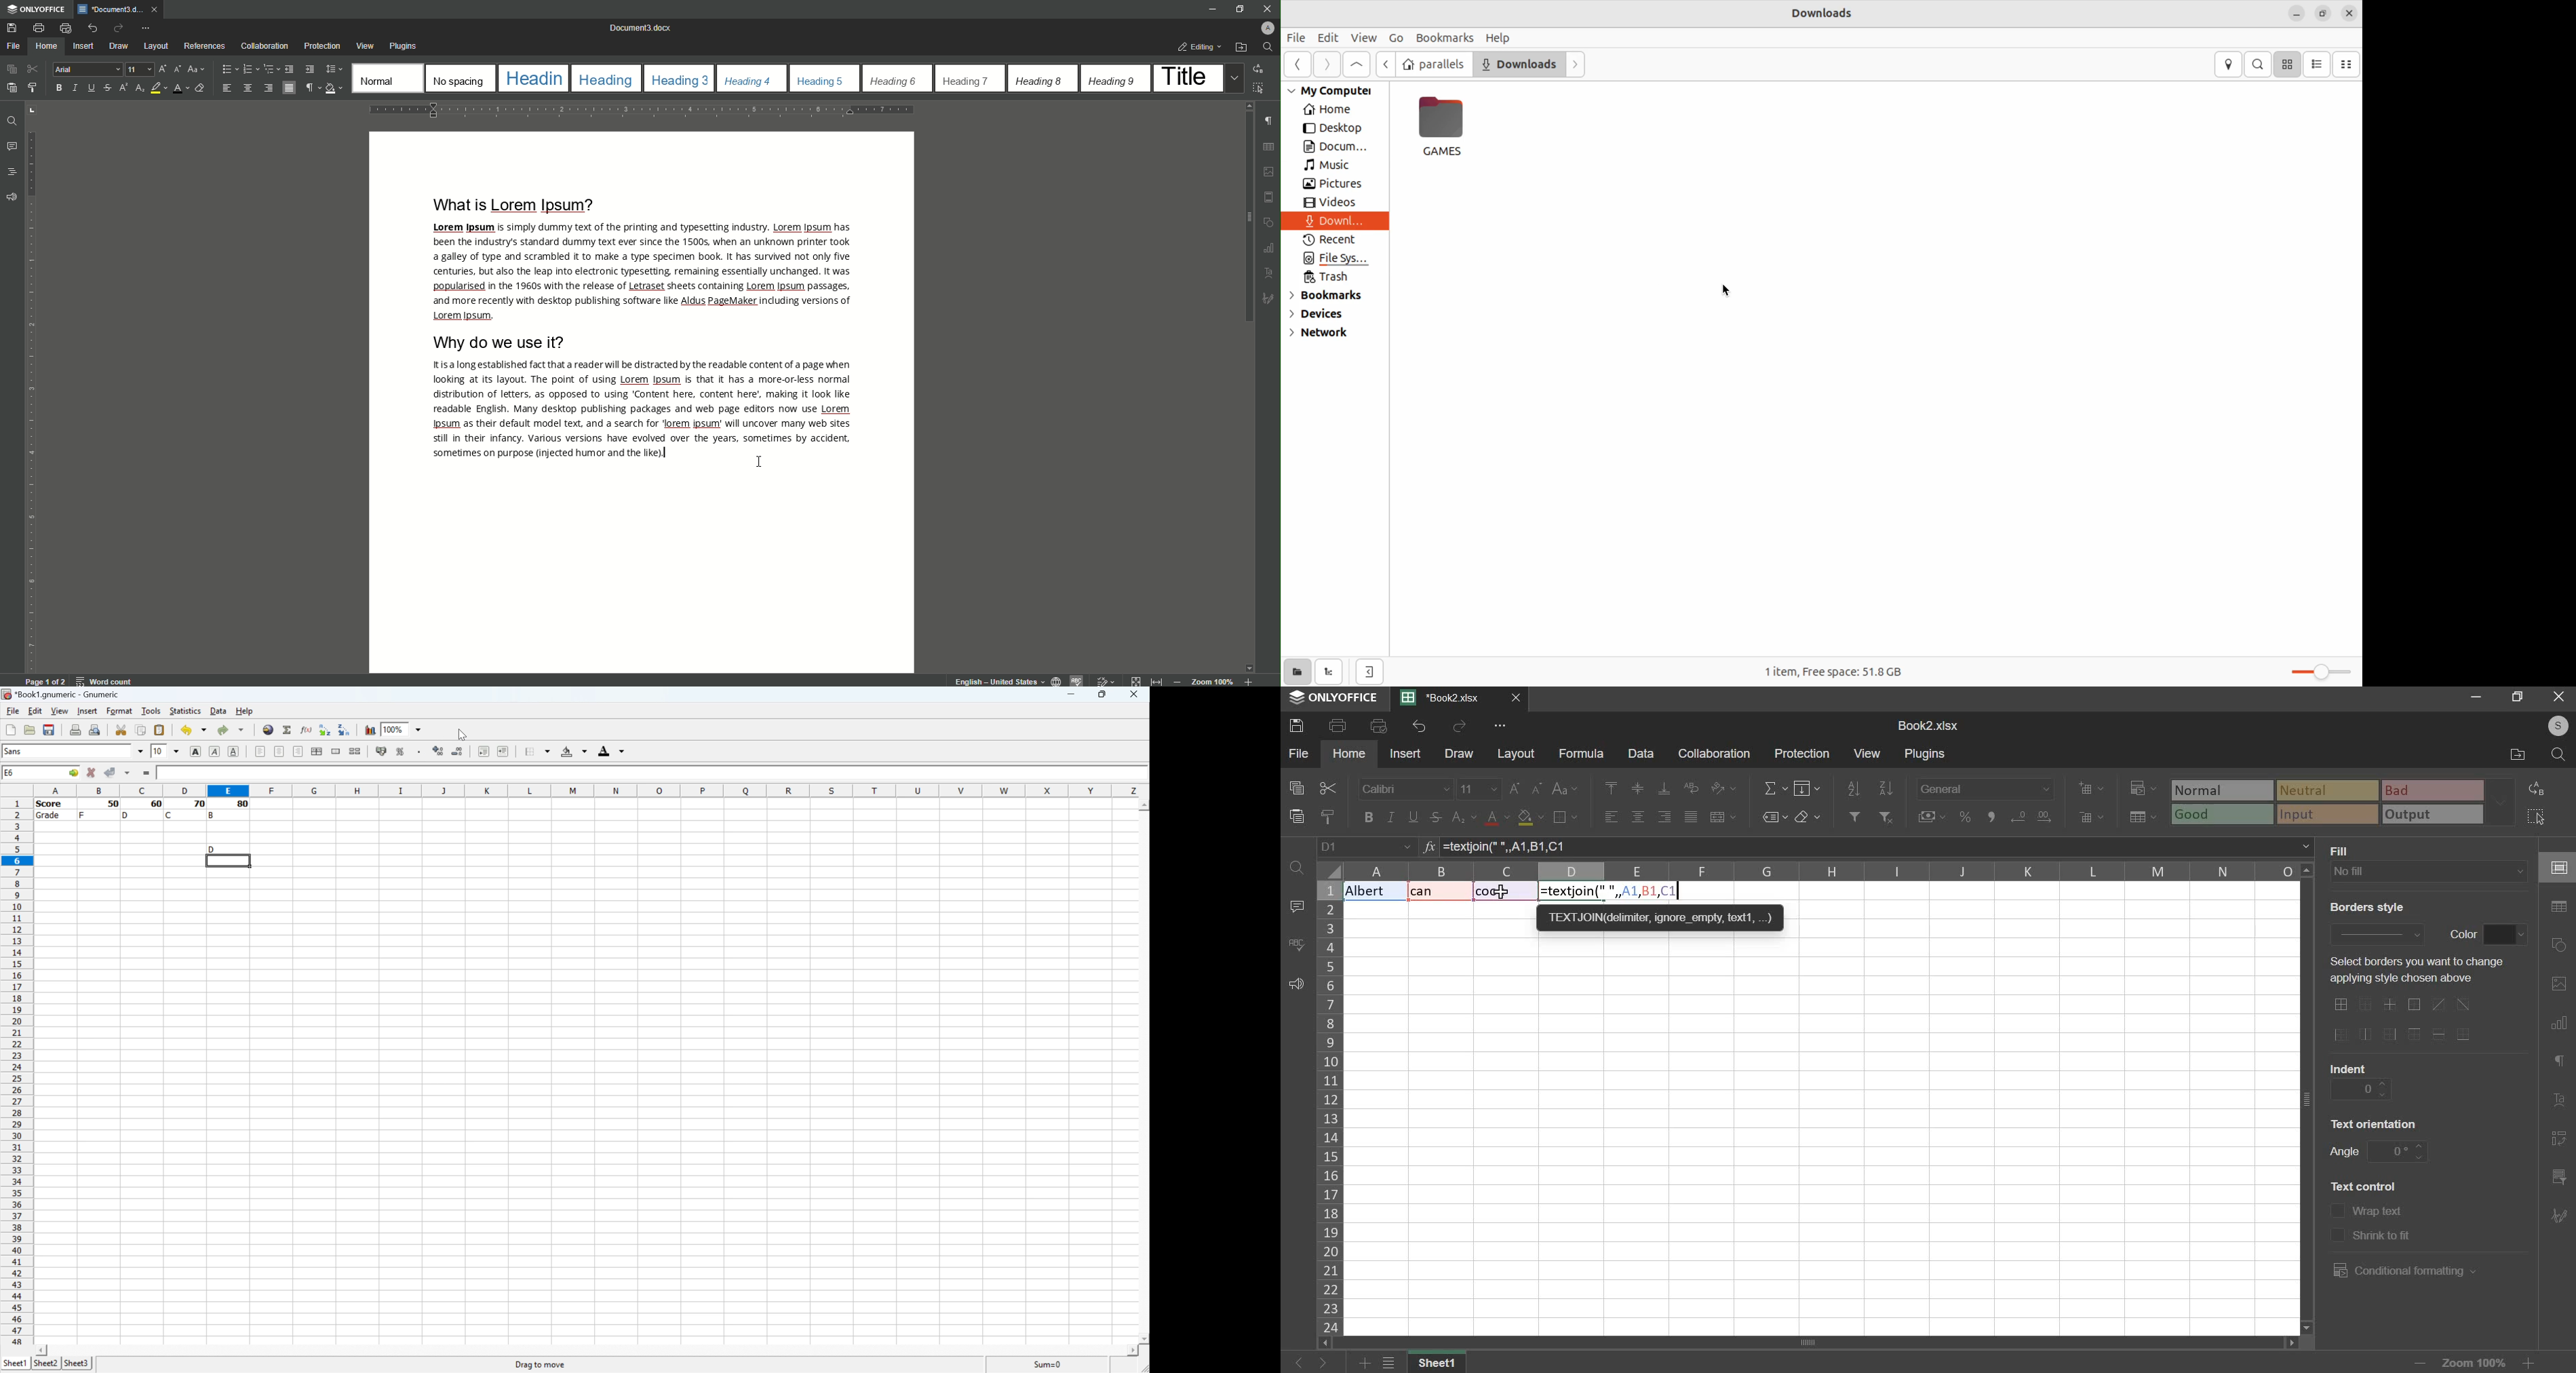 The image size is (2576, 1400). I want to click on English - United States, so click(998, 680).